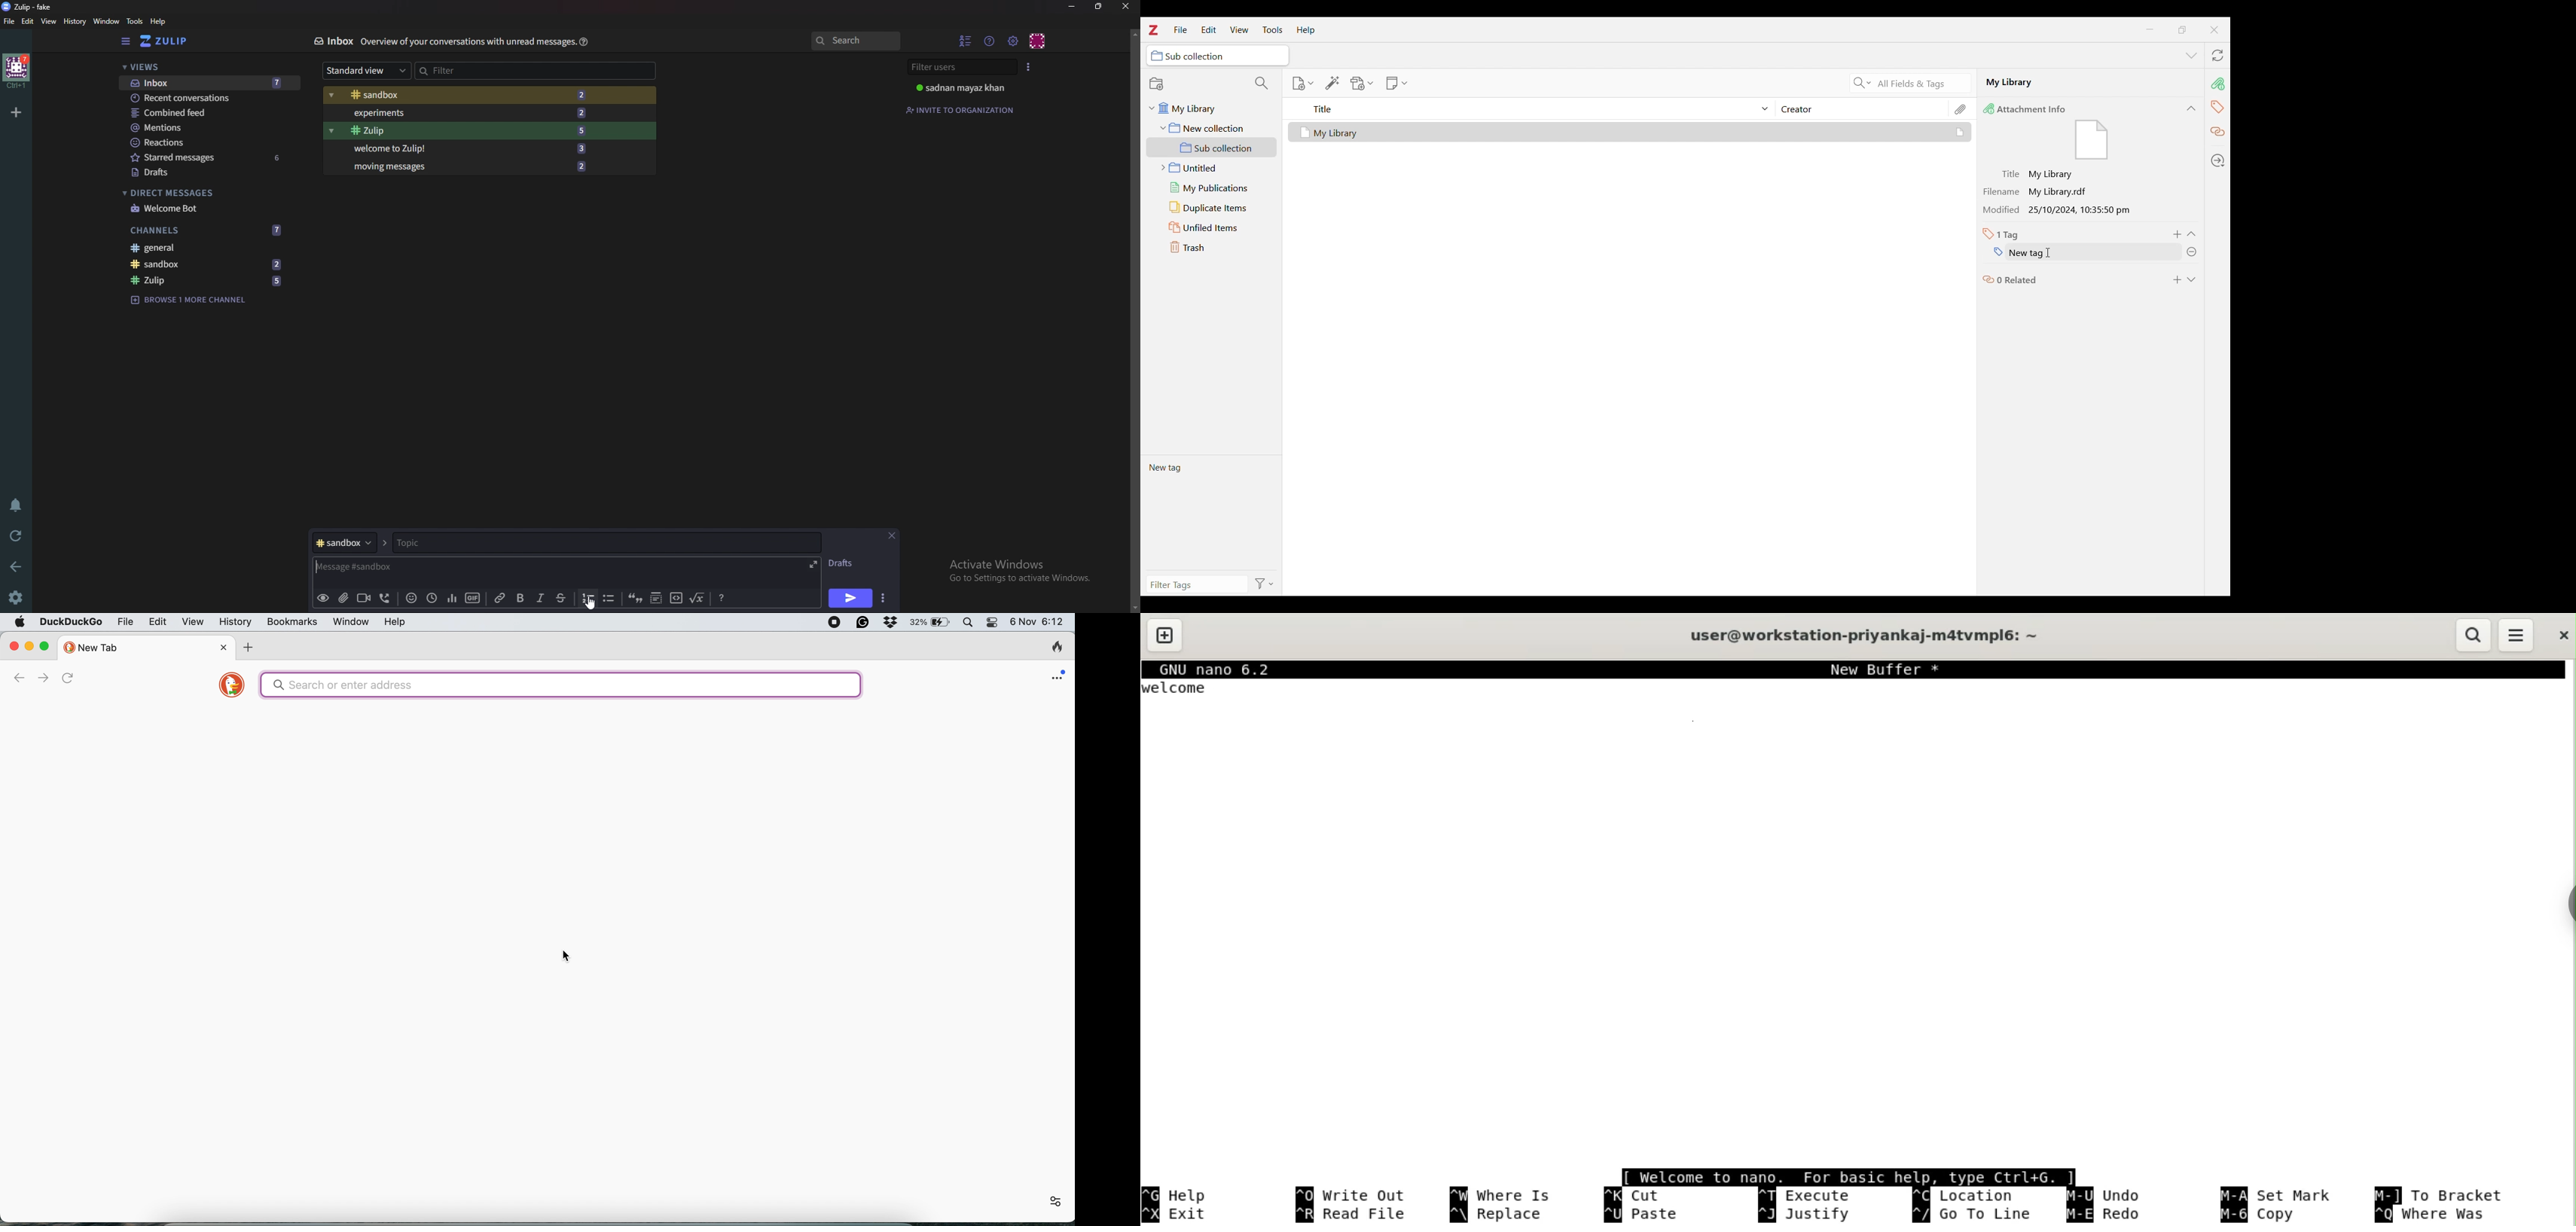 Image resolution: width=2576 pixels, height=1232 pixels. I want to click on Help menu, so click(991, 40).